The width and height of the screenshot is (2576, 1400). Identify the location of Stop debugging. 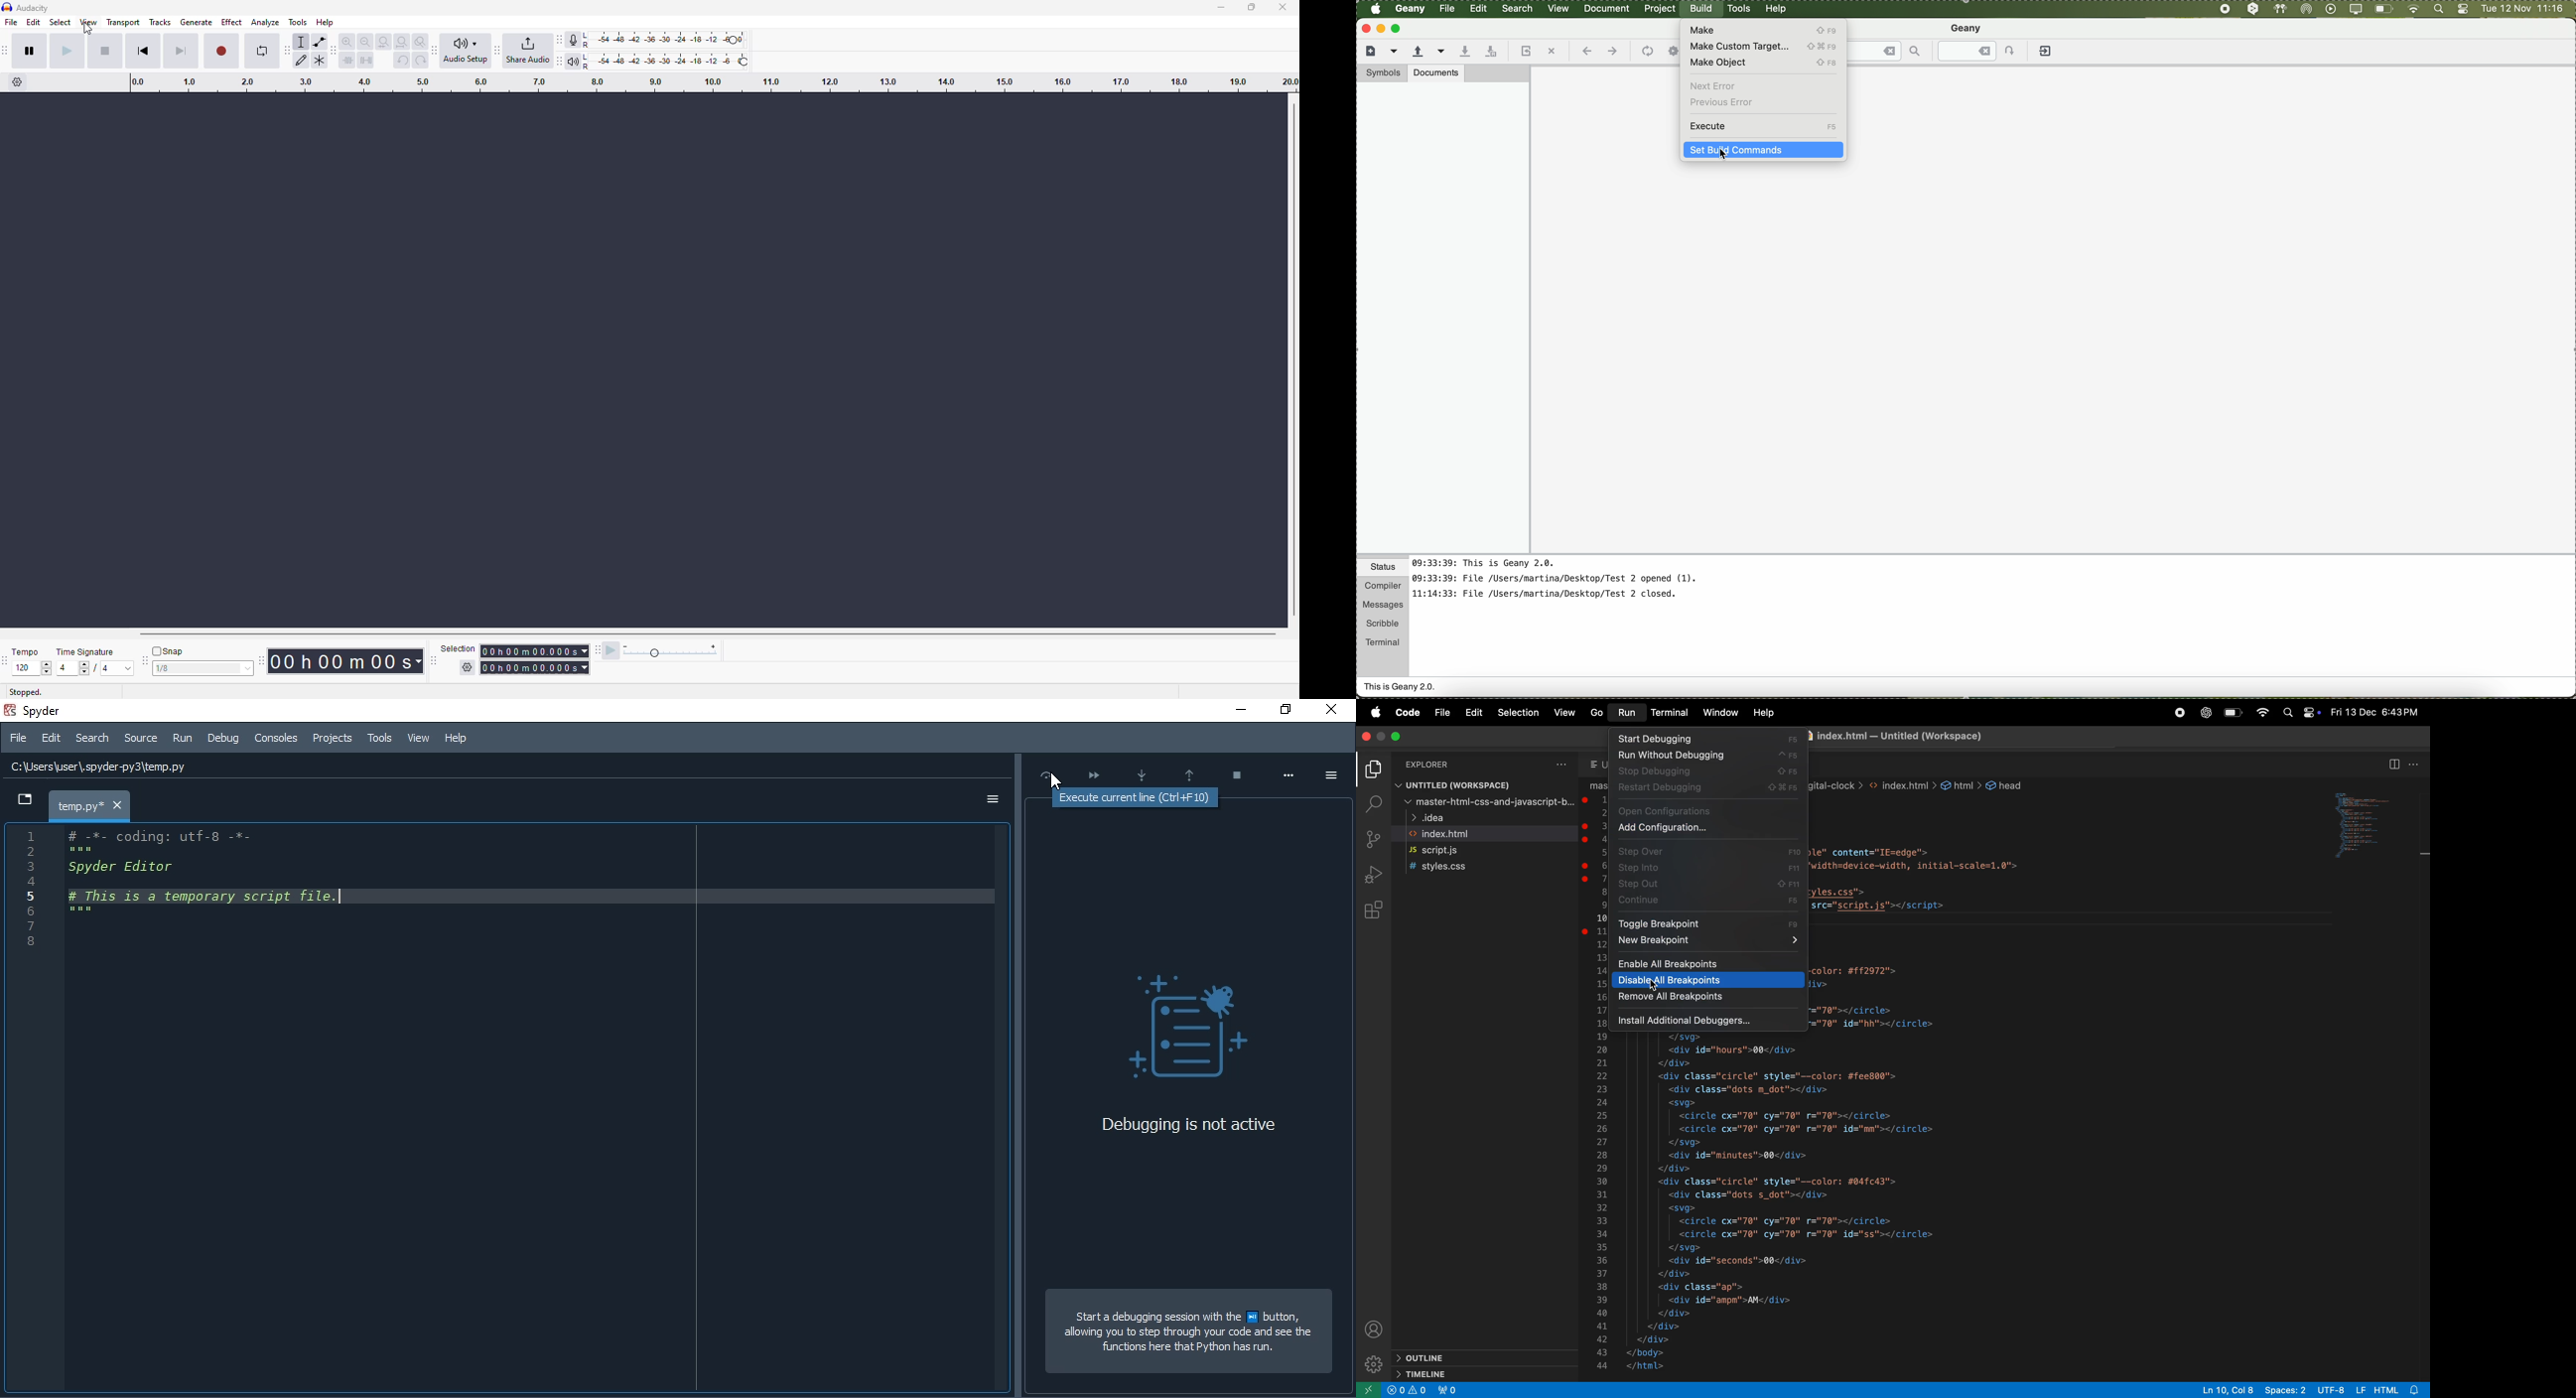
(1237, 772).